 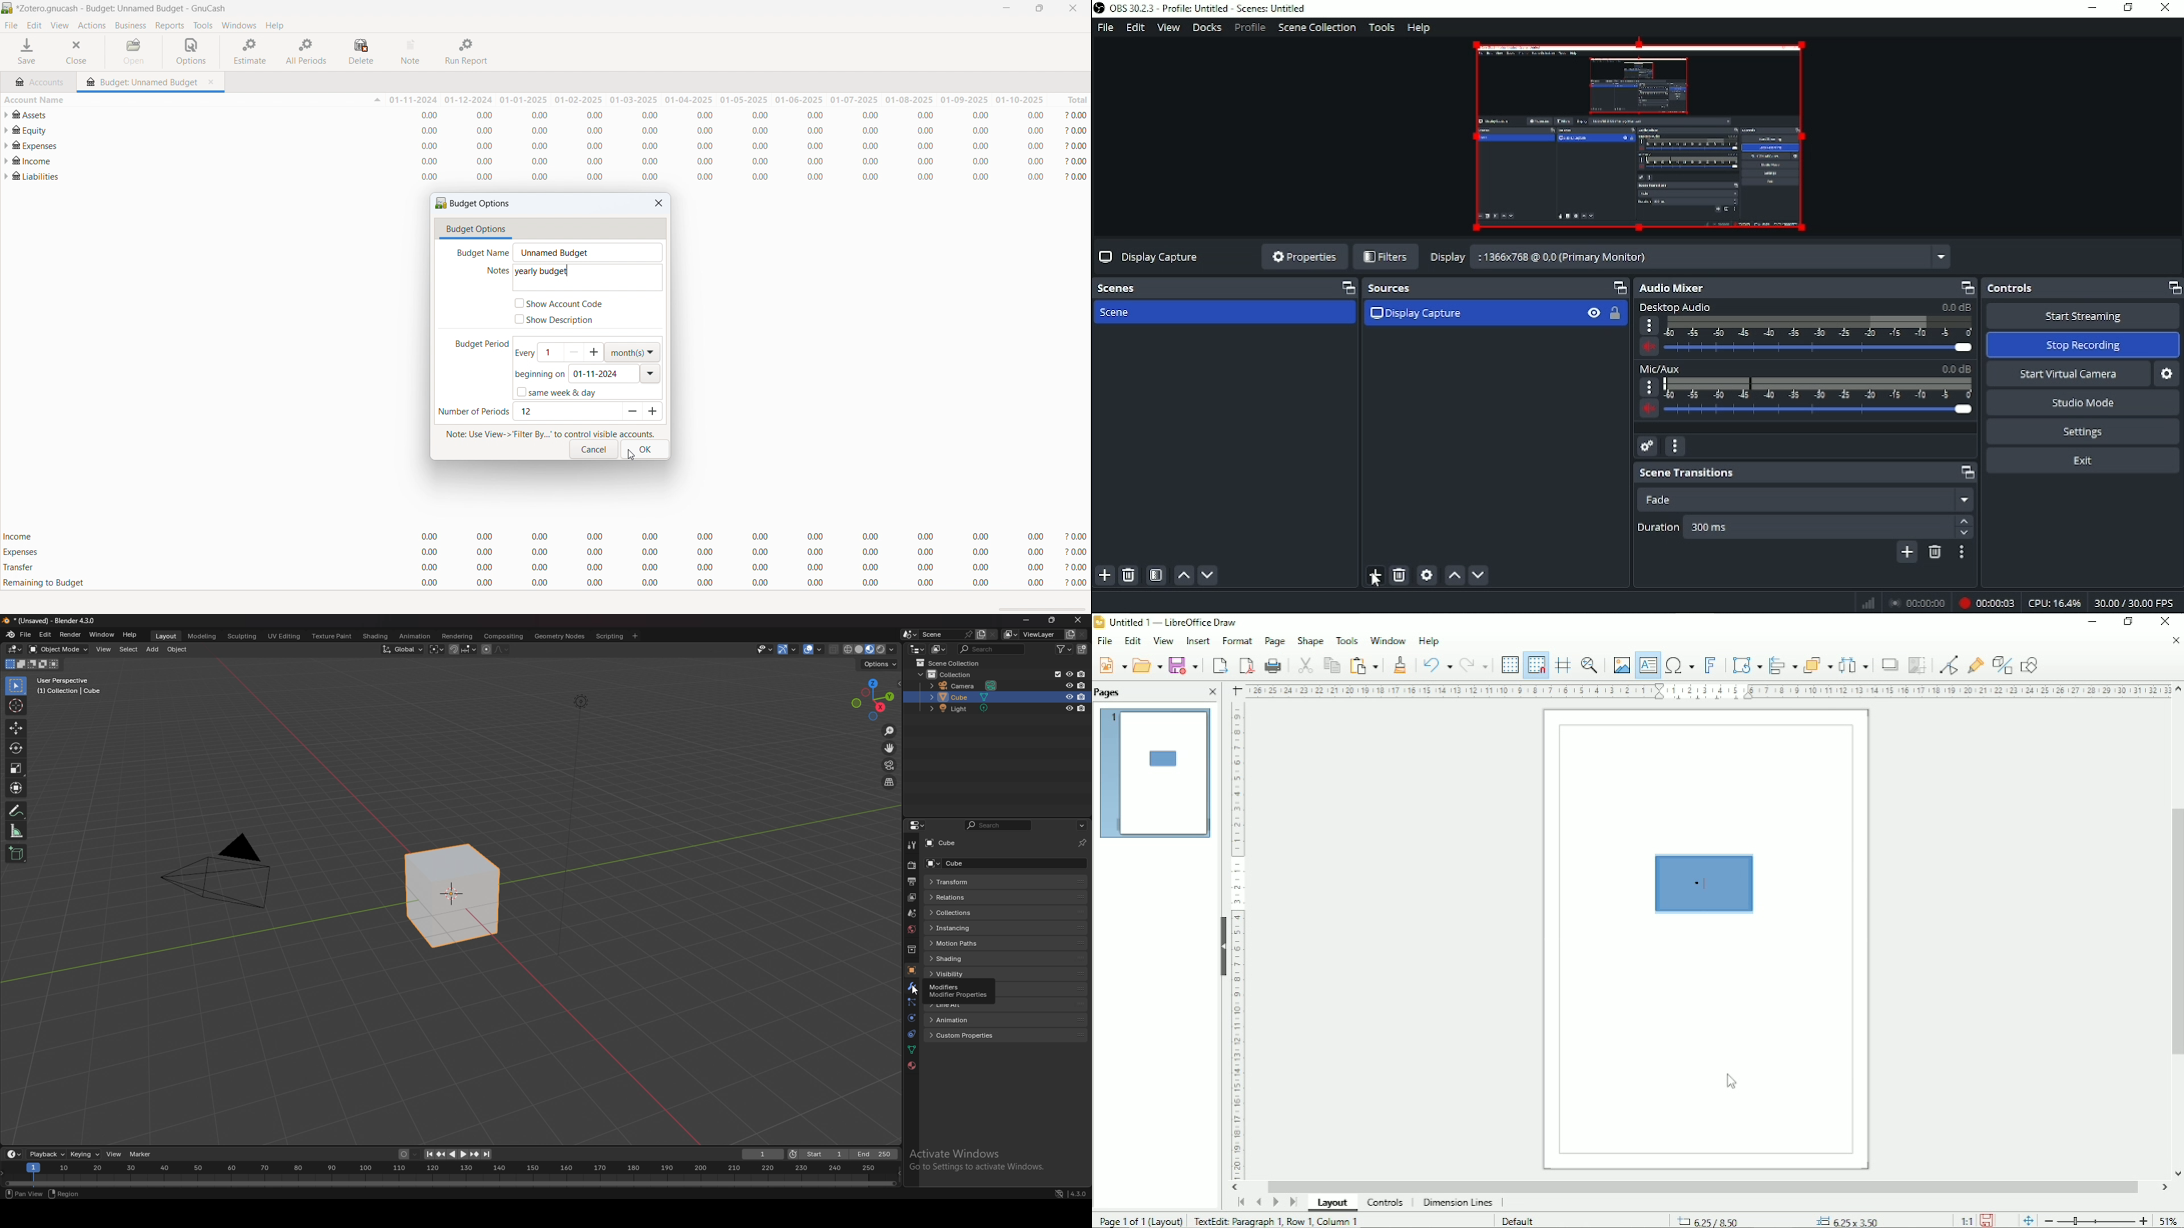 What do you see at coordinates (556, 392) in the screenshot?
I see `same week & day` at bounding box center [556, 392].